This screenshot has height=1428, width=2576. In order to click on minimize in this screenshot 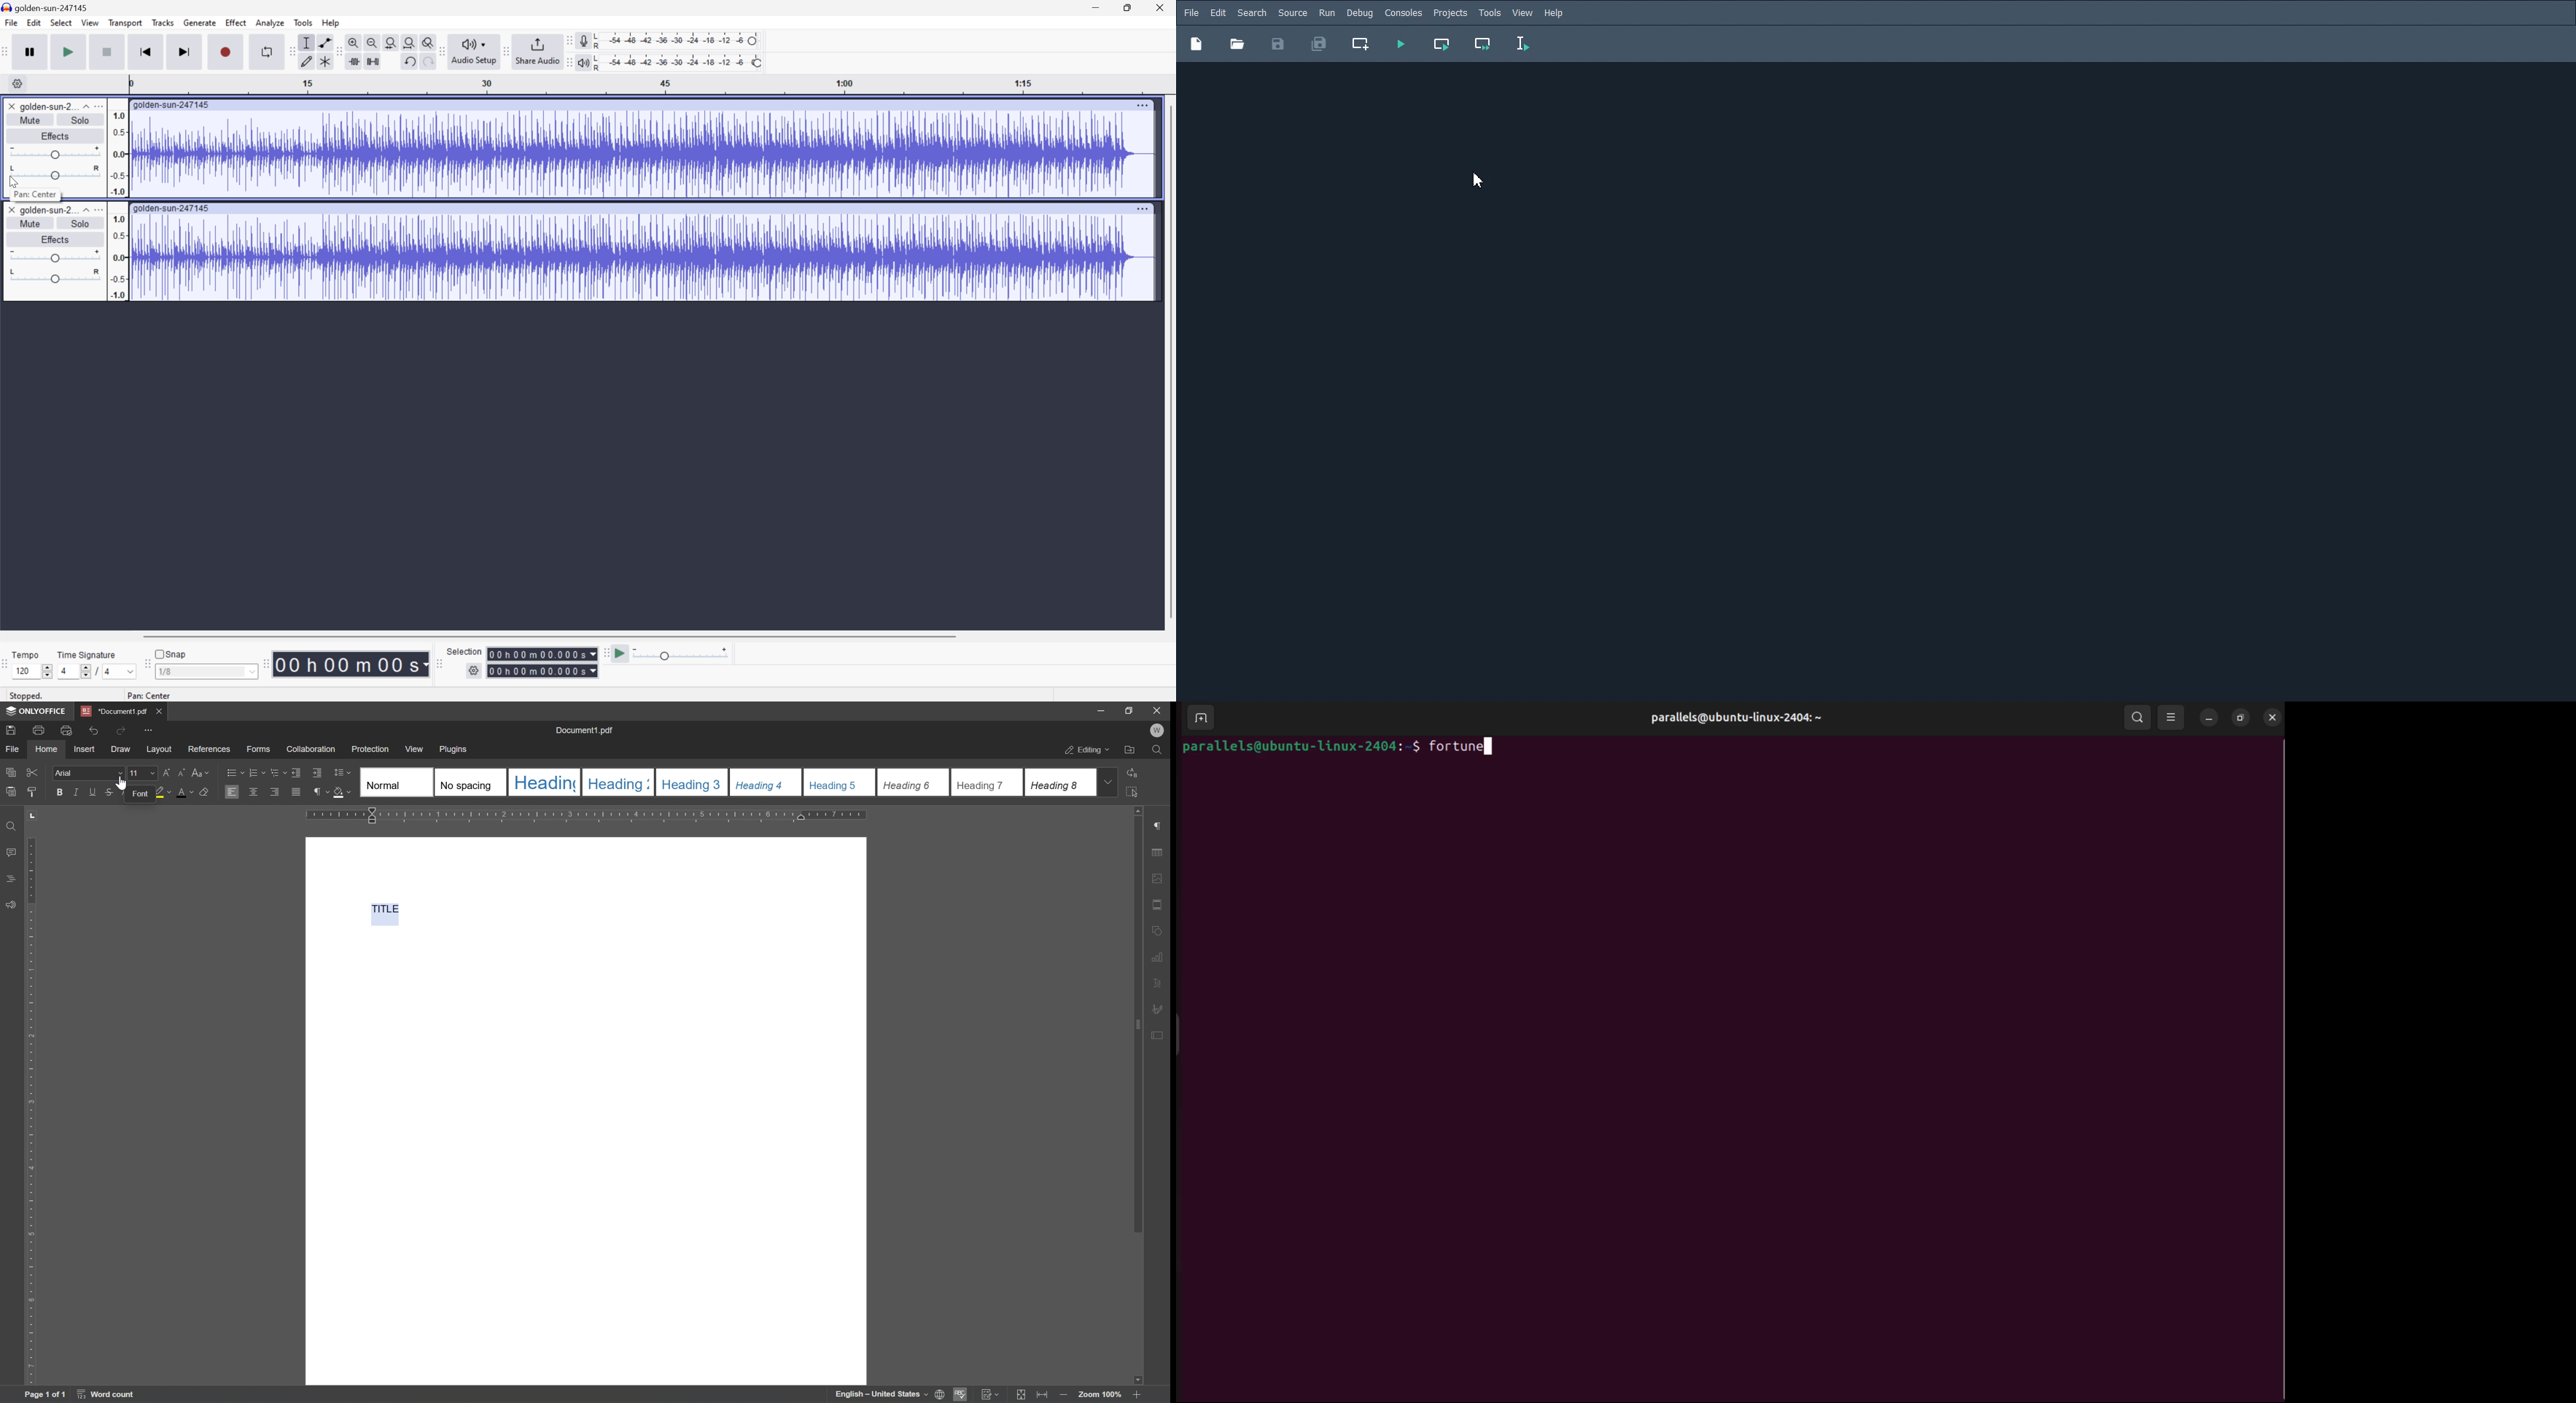, I will do `click(2207, 719)`.